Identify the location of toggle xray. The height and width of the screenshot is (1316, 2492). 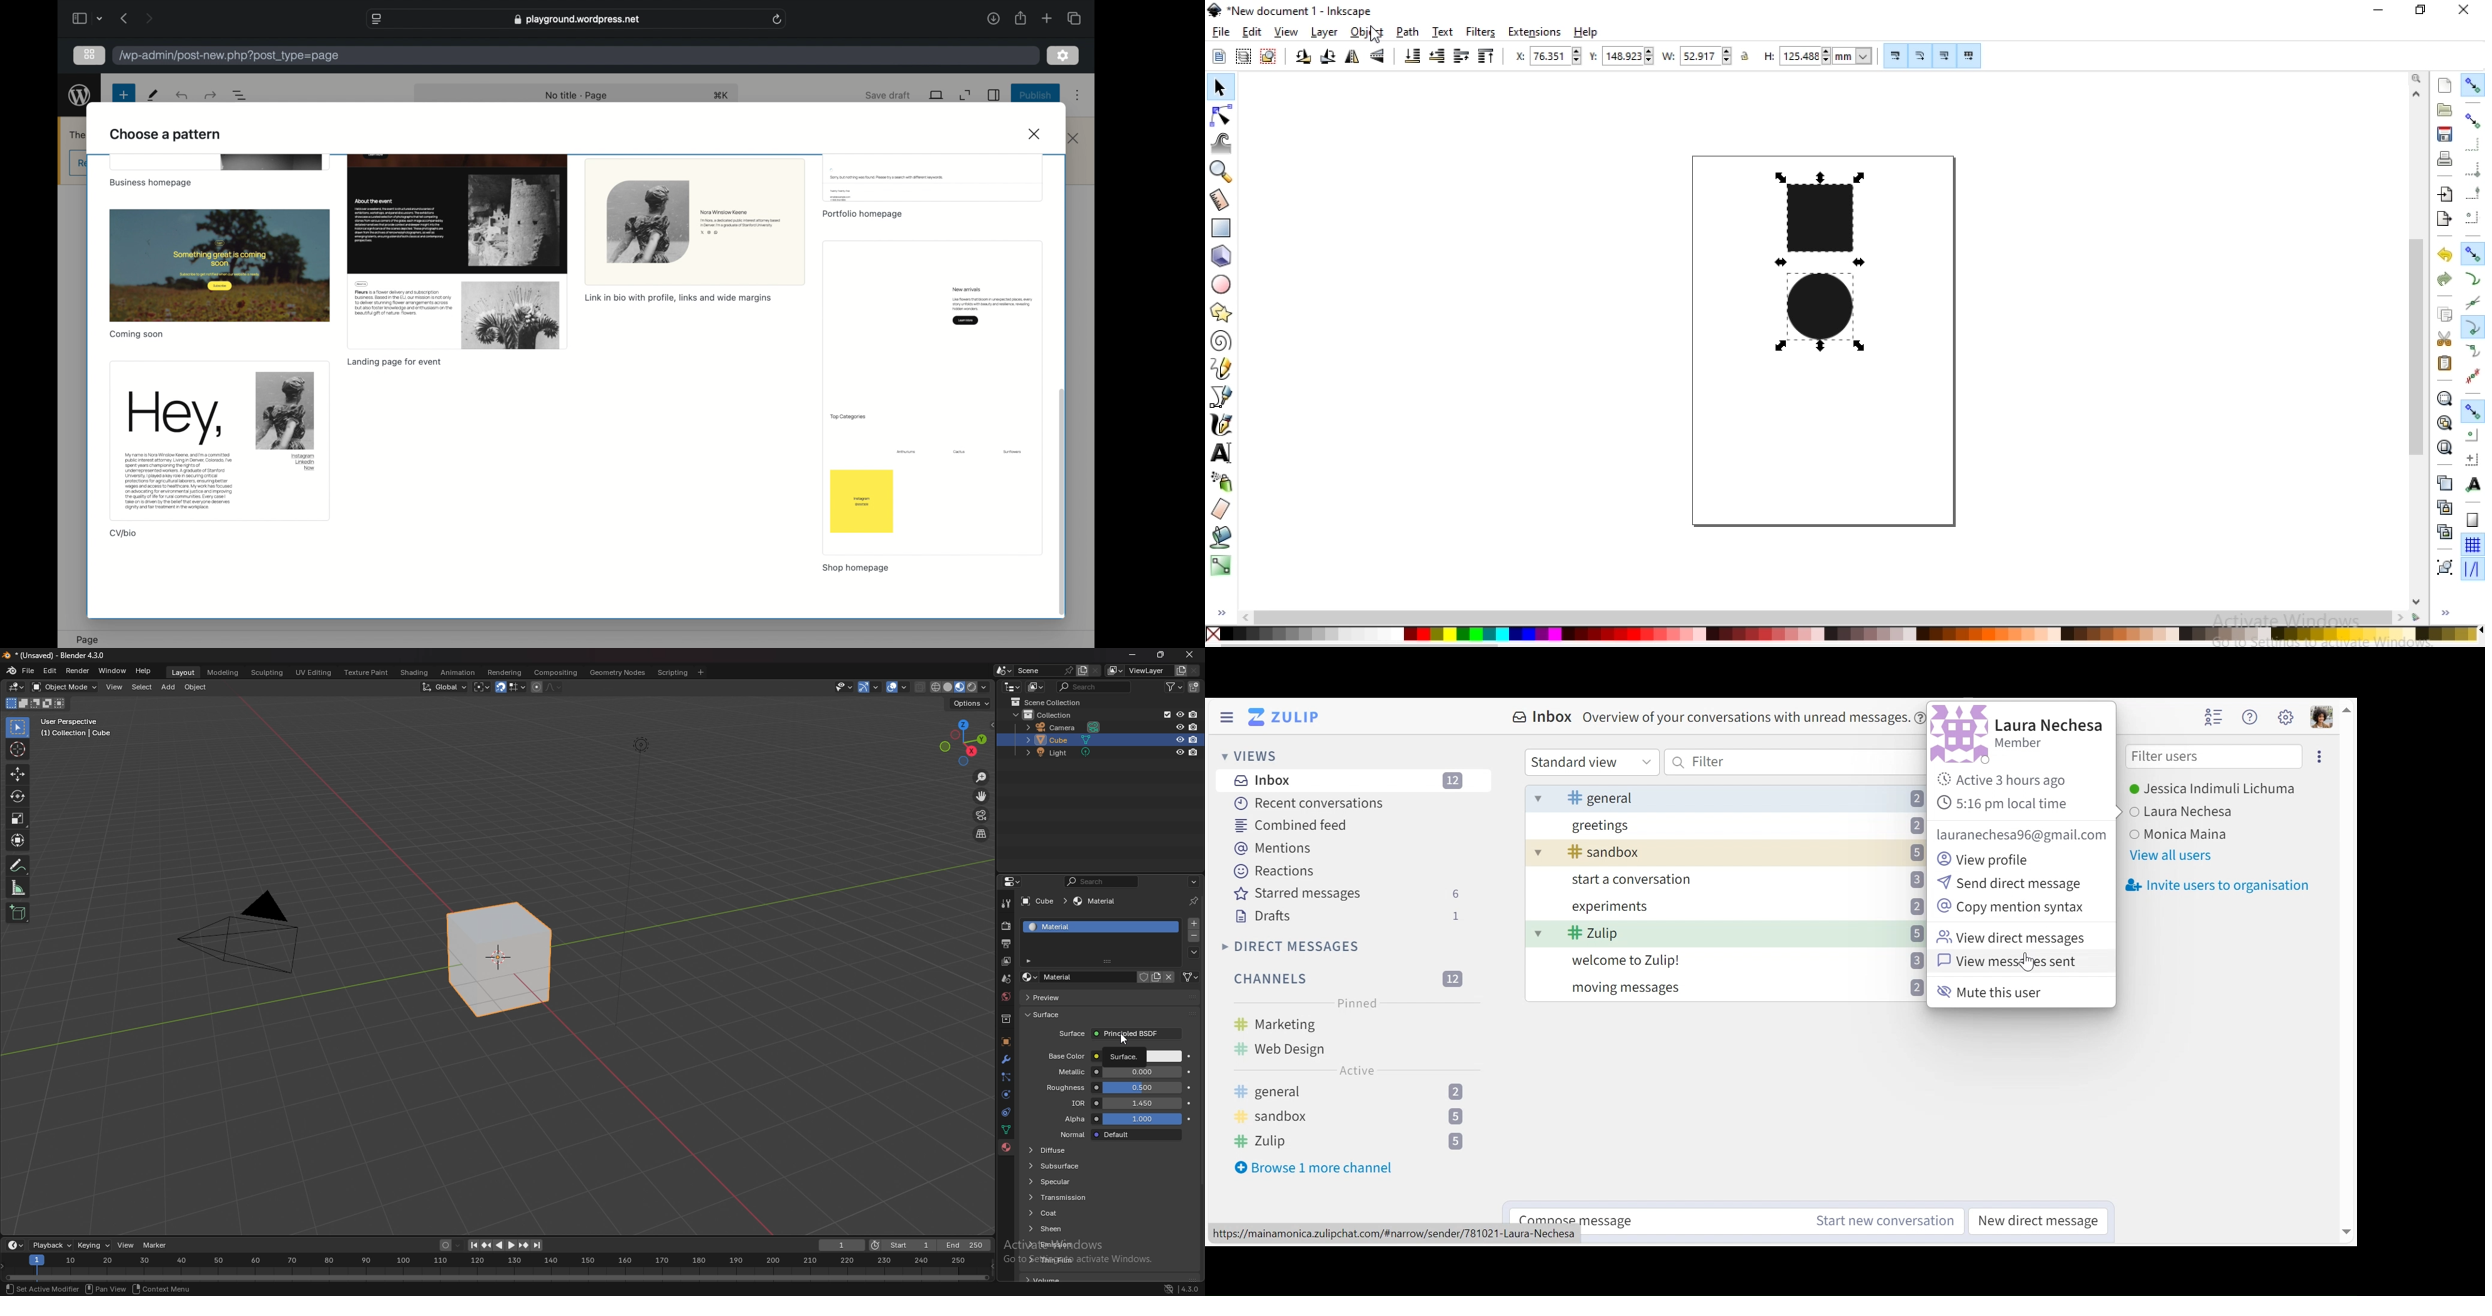
(921, 687).